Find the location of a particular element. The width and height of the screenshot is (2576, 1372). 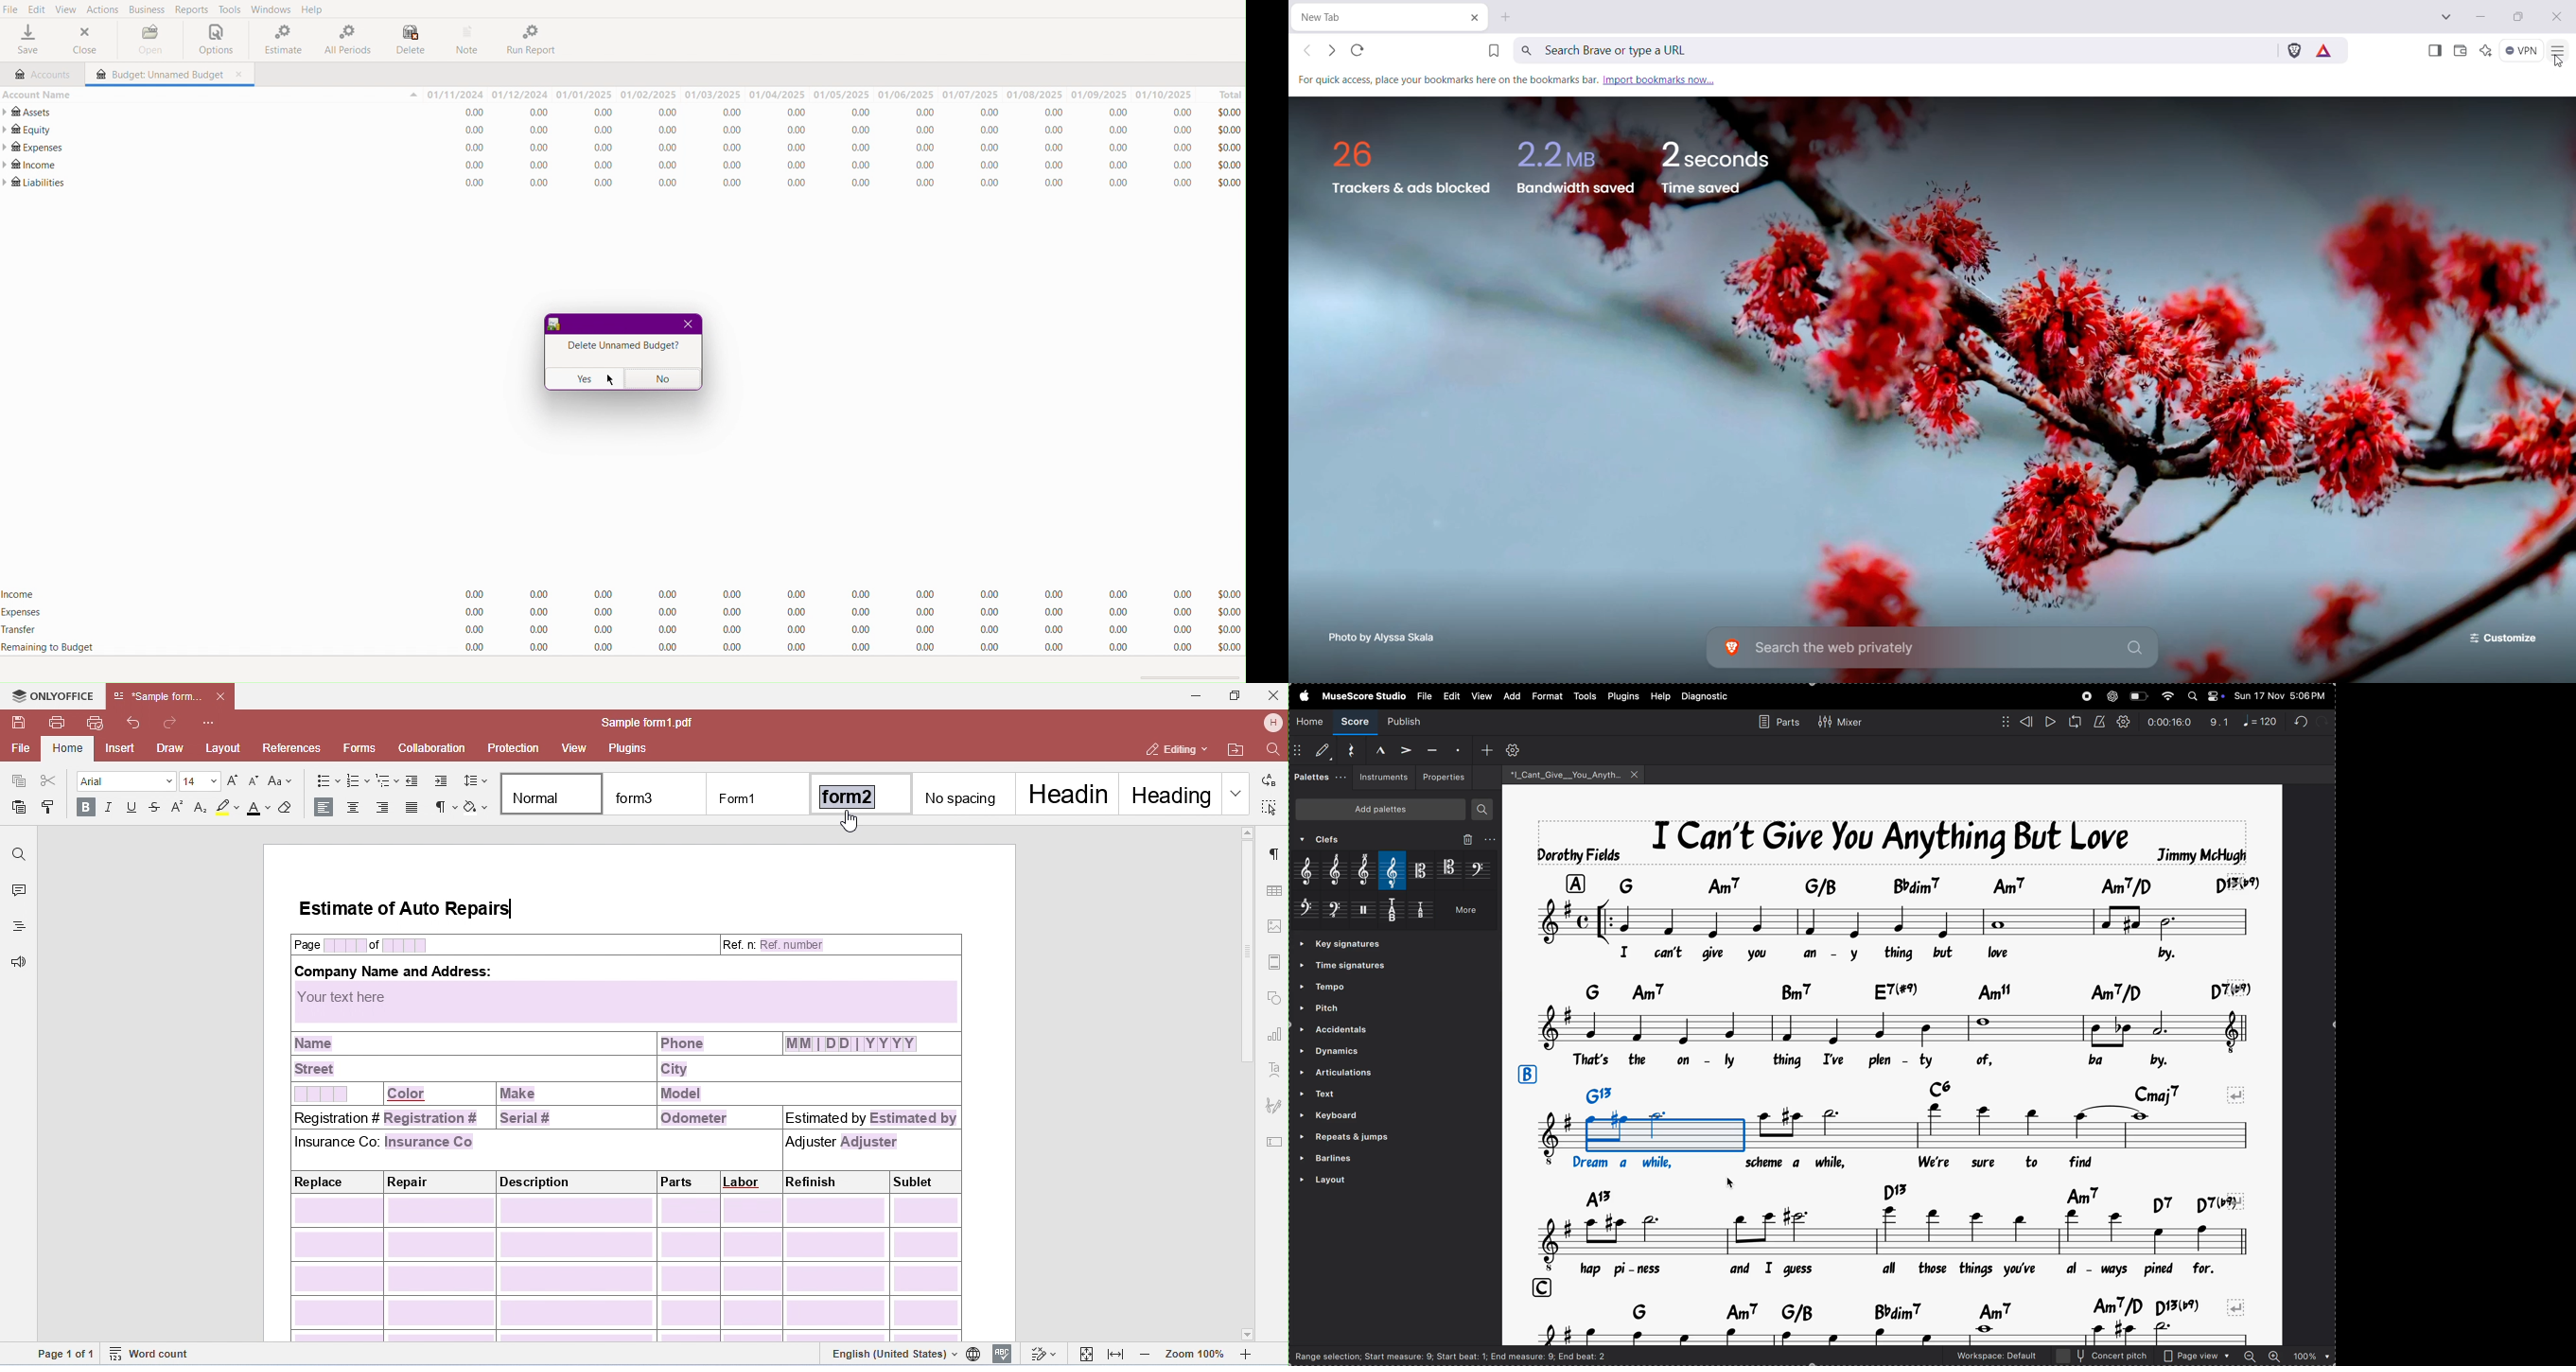

tenuto is located at coordinates (1431, 750).